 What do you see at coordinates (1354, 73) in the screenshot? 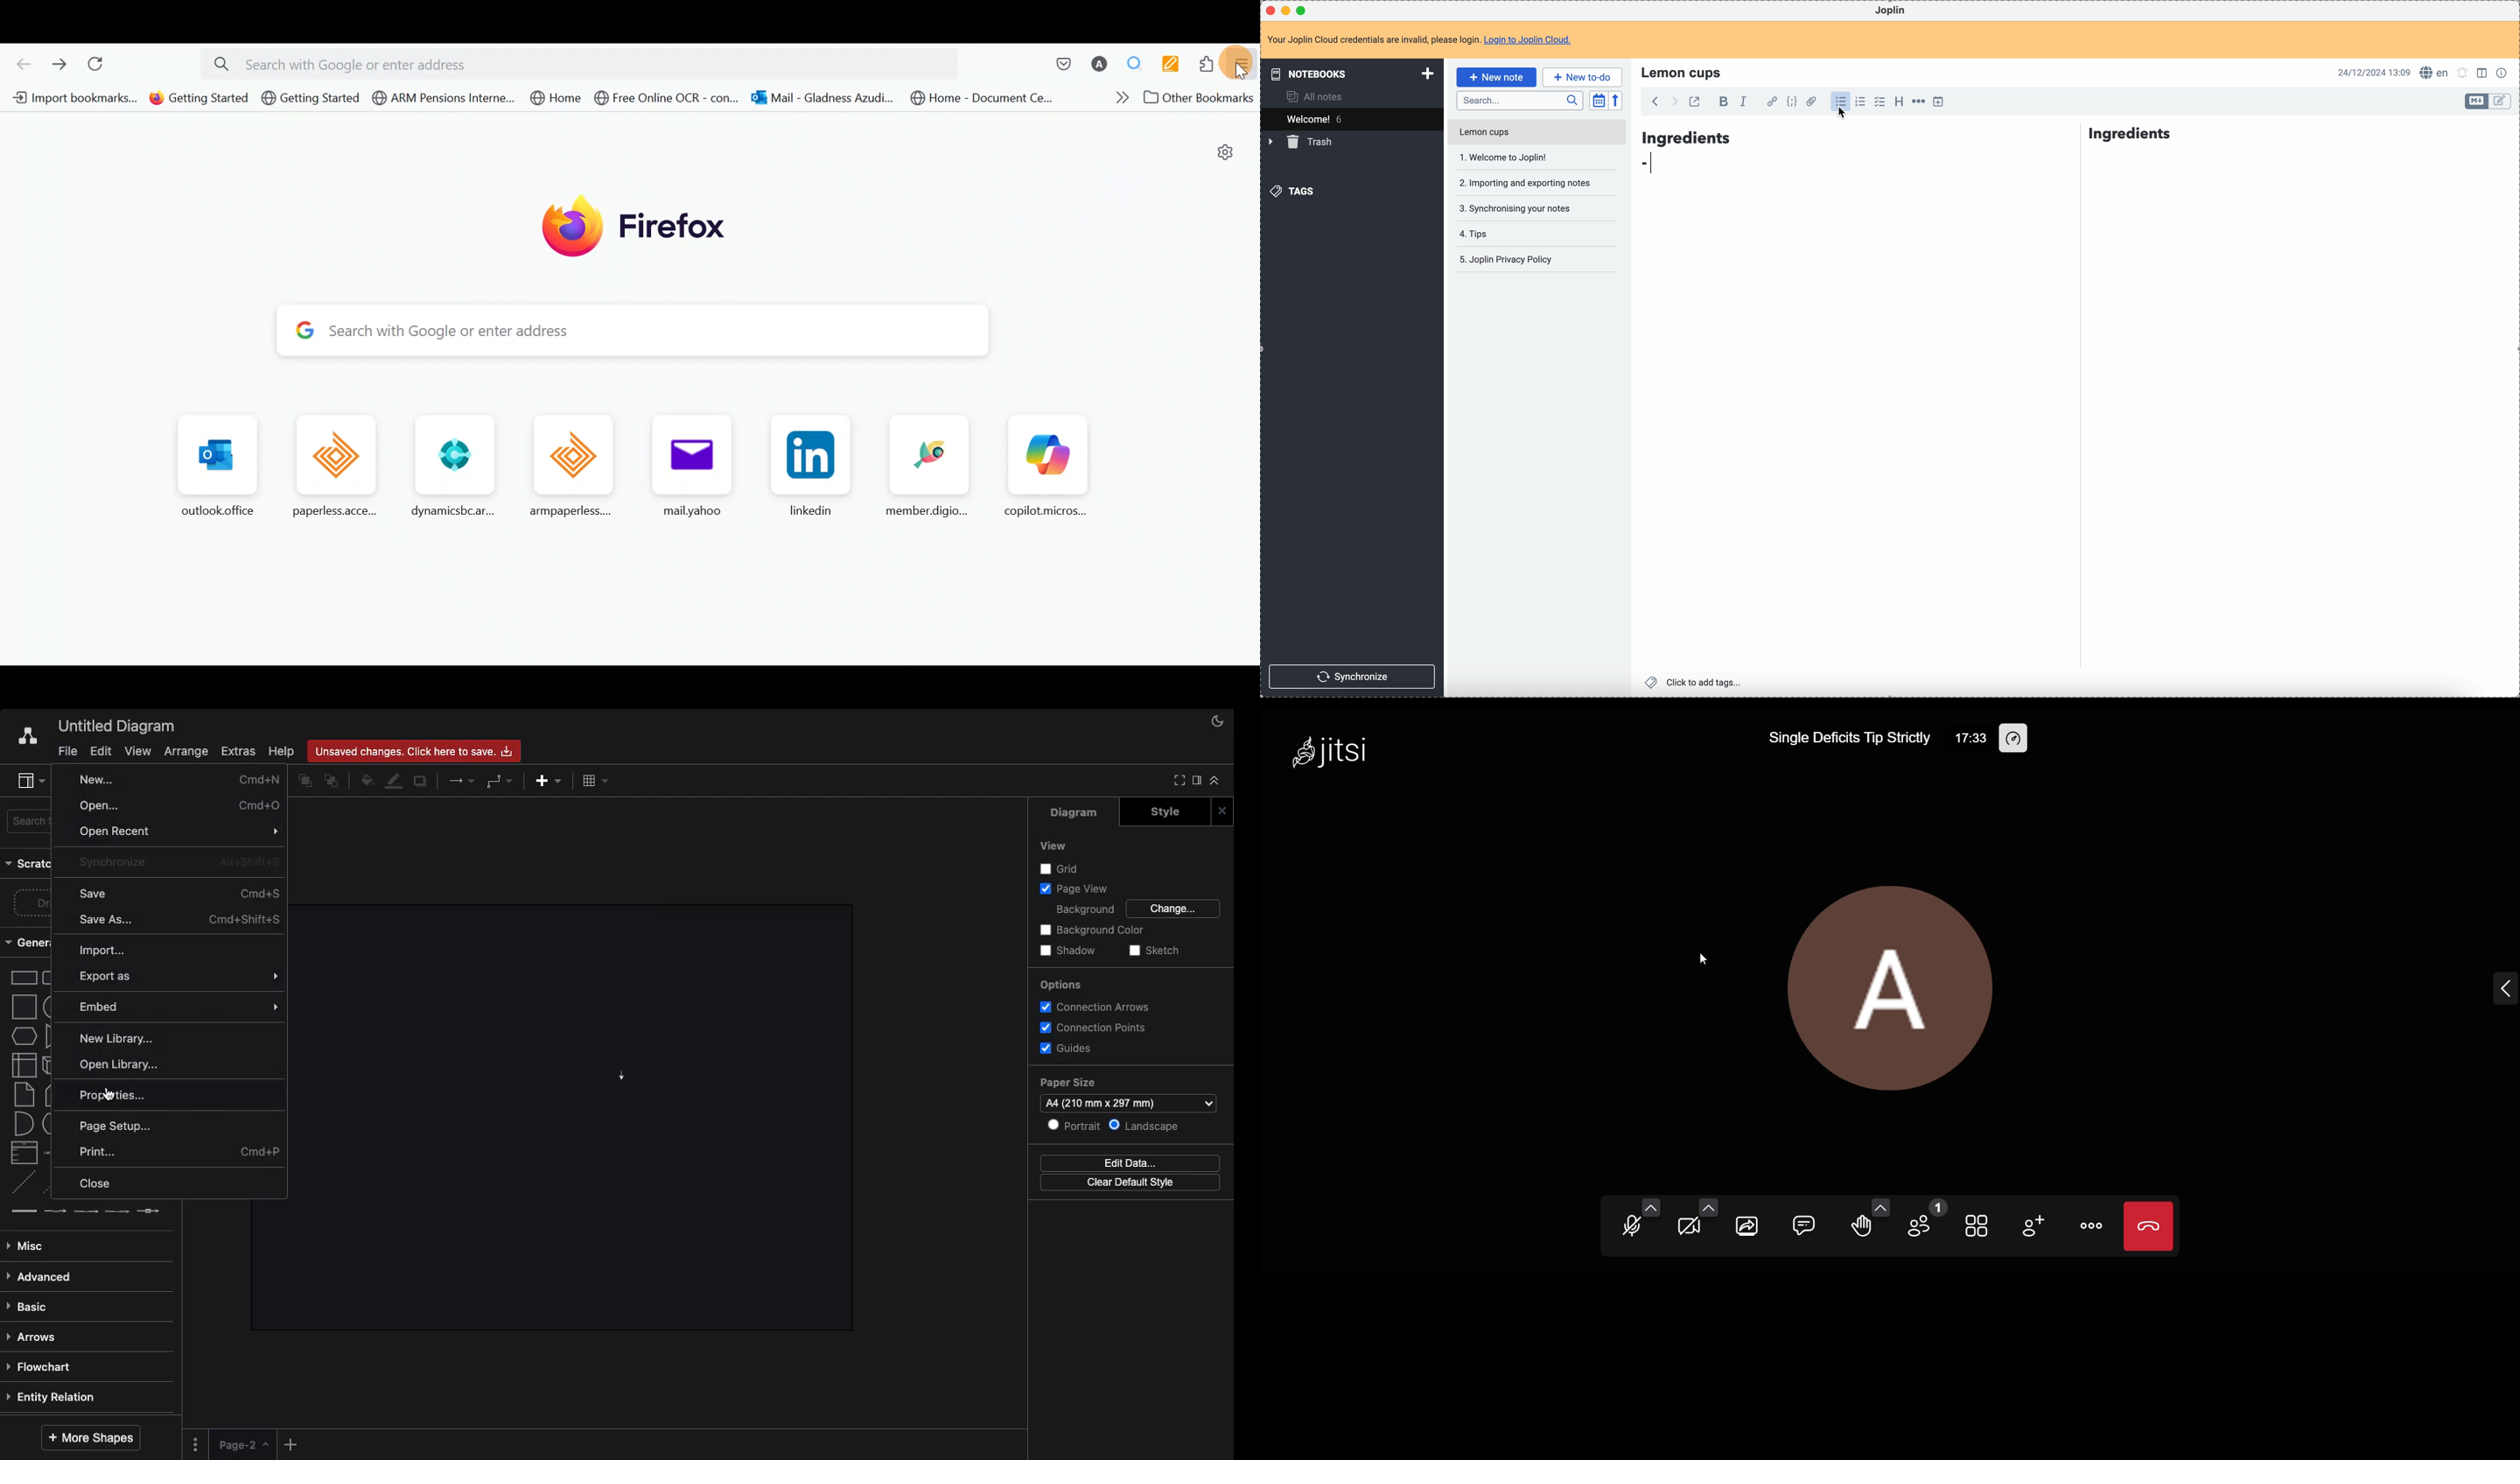
I see `notebooks` at bounding box center [1354, 73].